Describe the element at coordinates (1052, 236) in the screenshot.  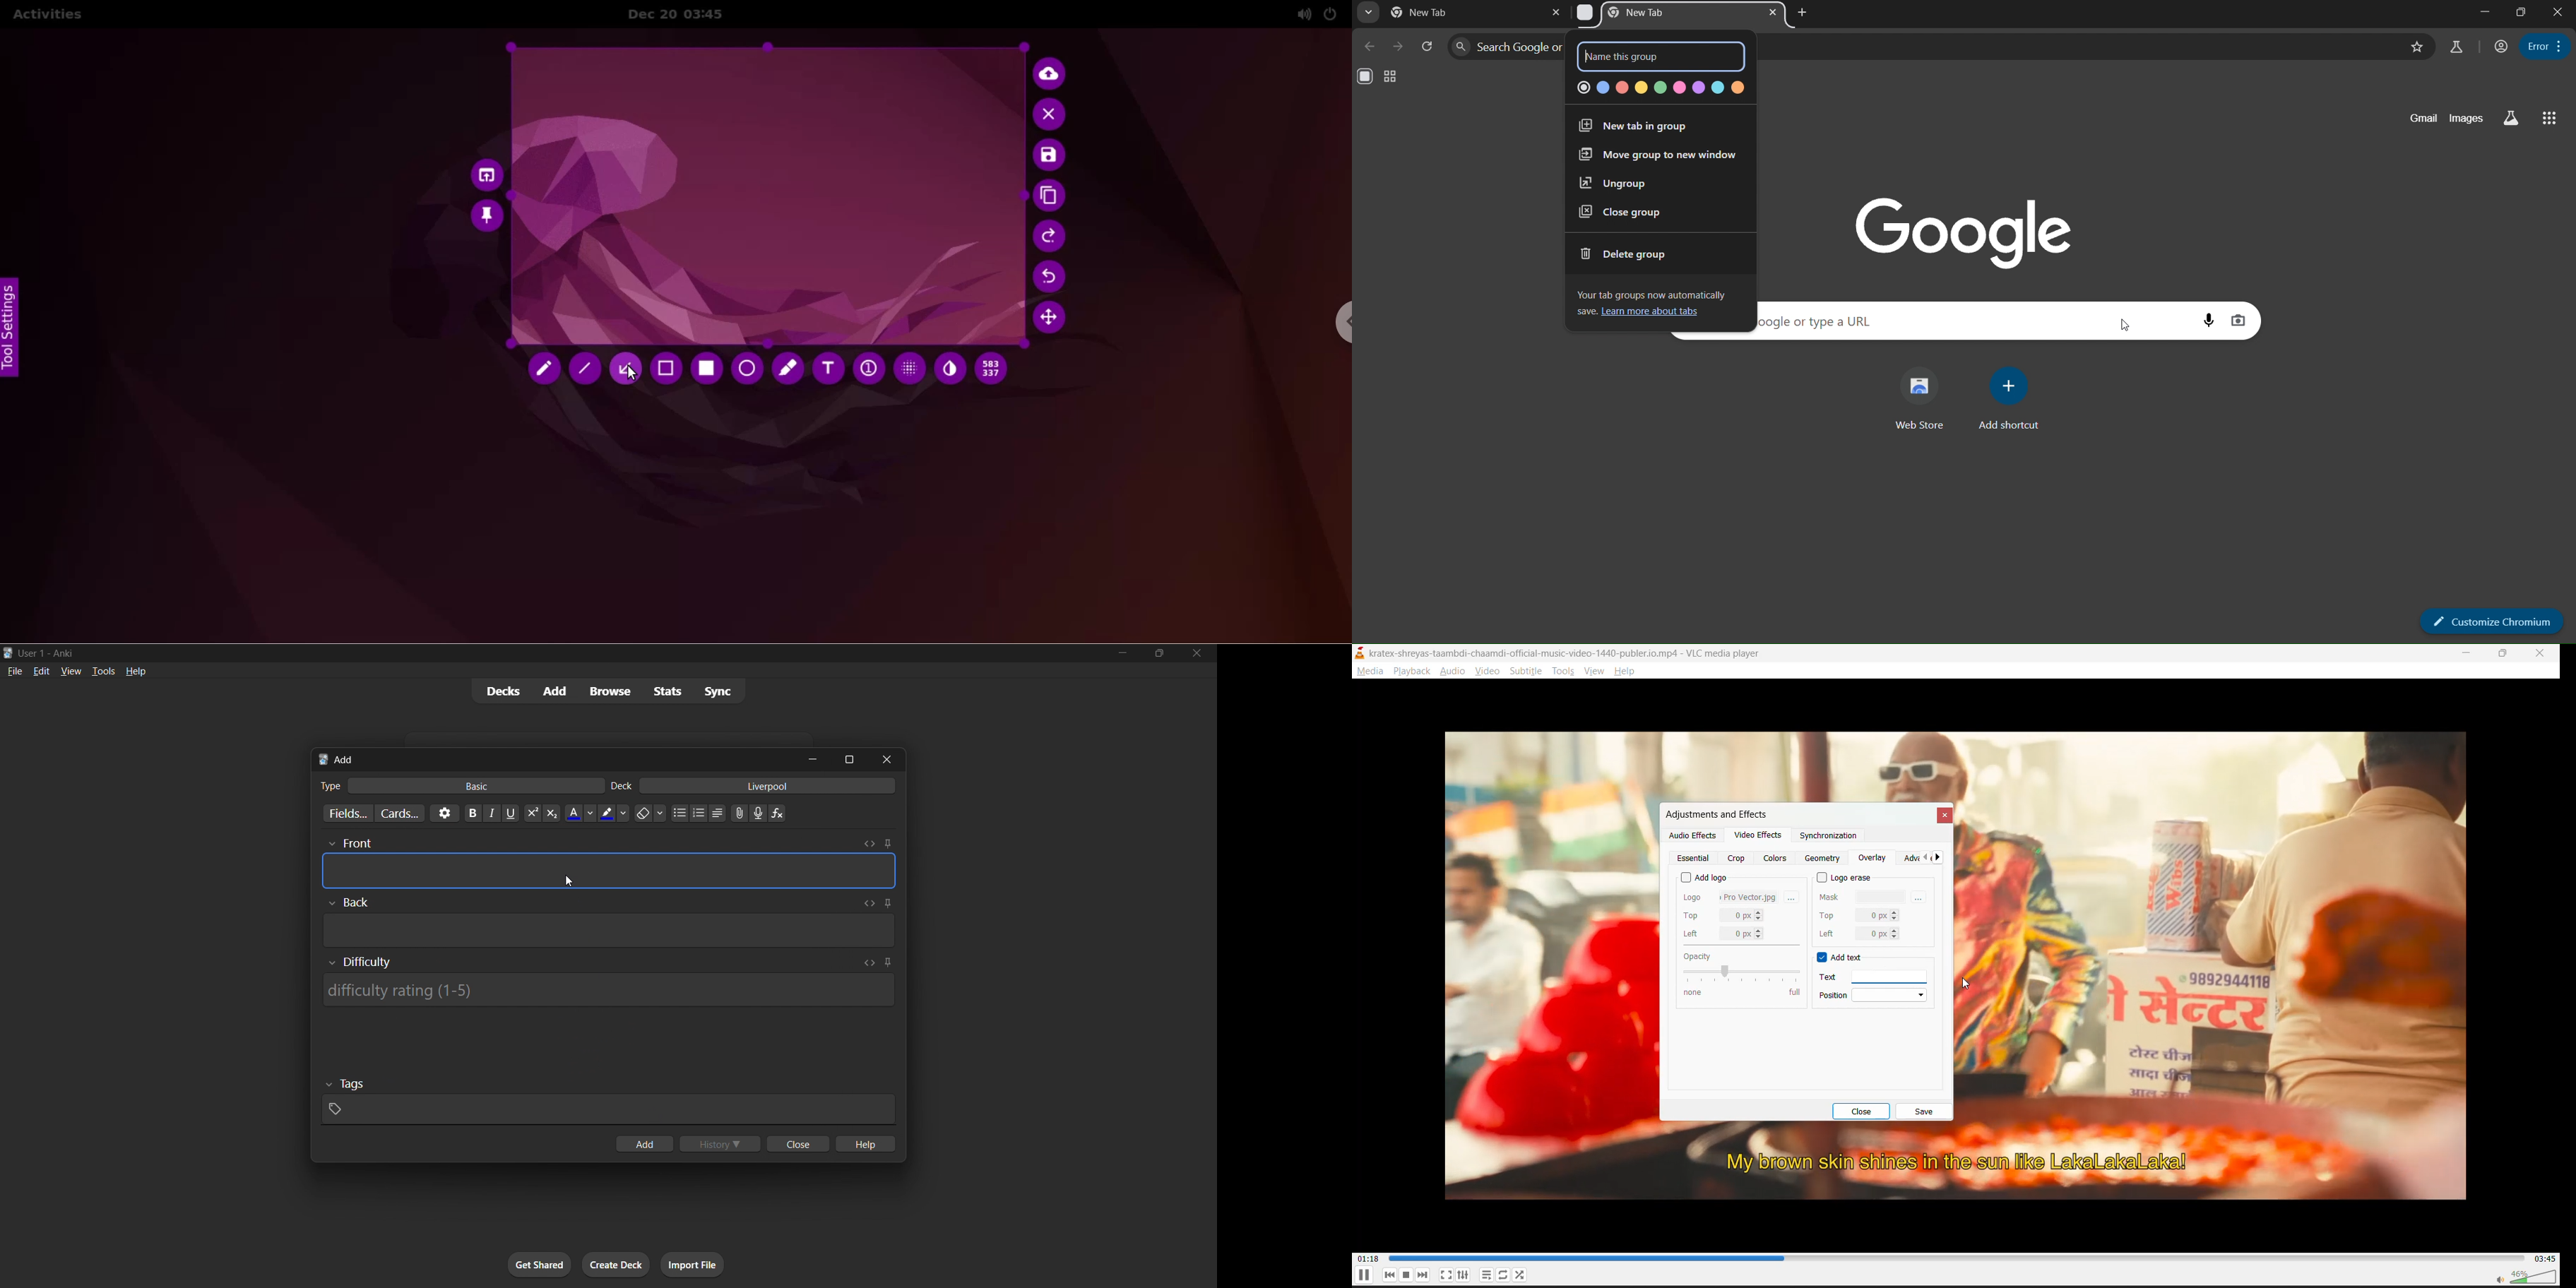
I see `redo` at that location.